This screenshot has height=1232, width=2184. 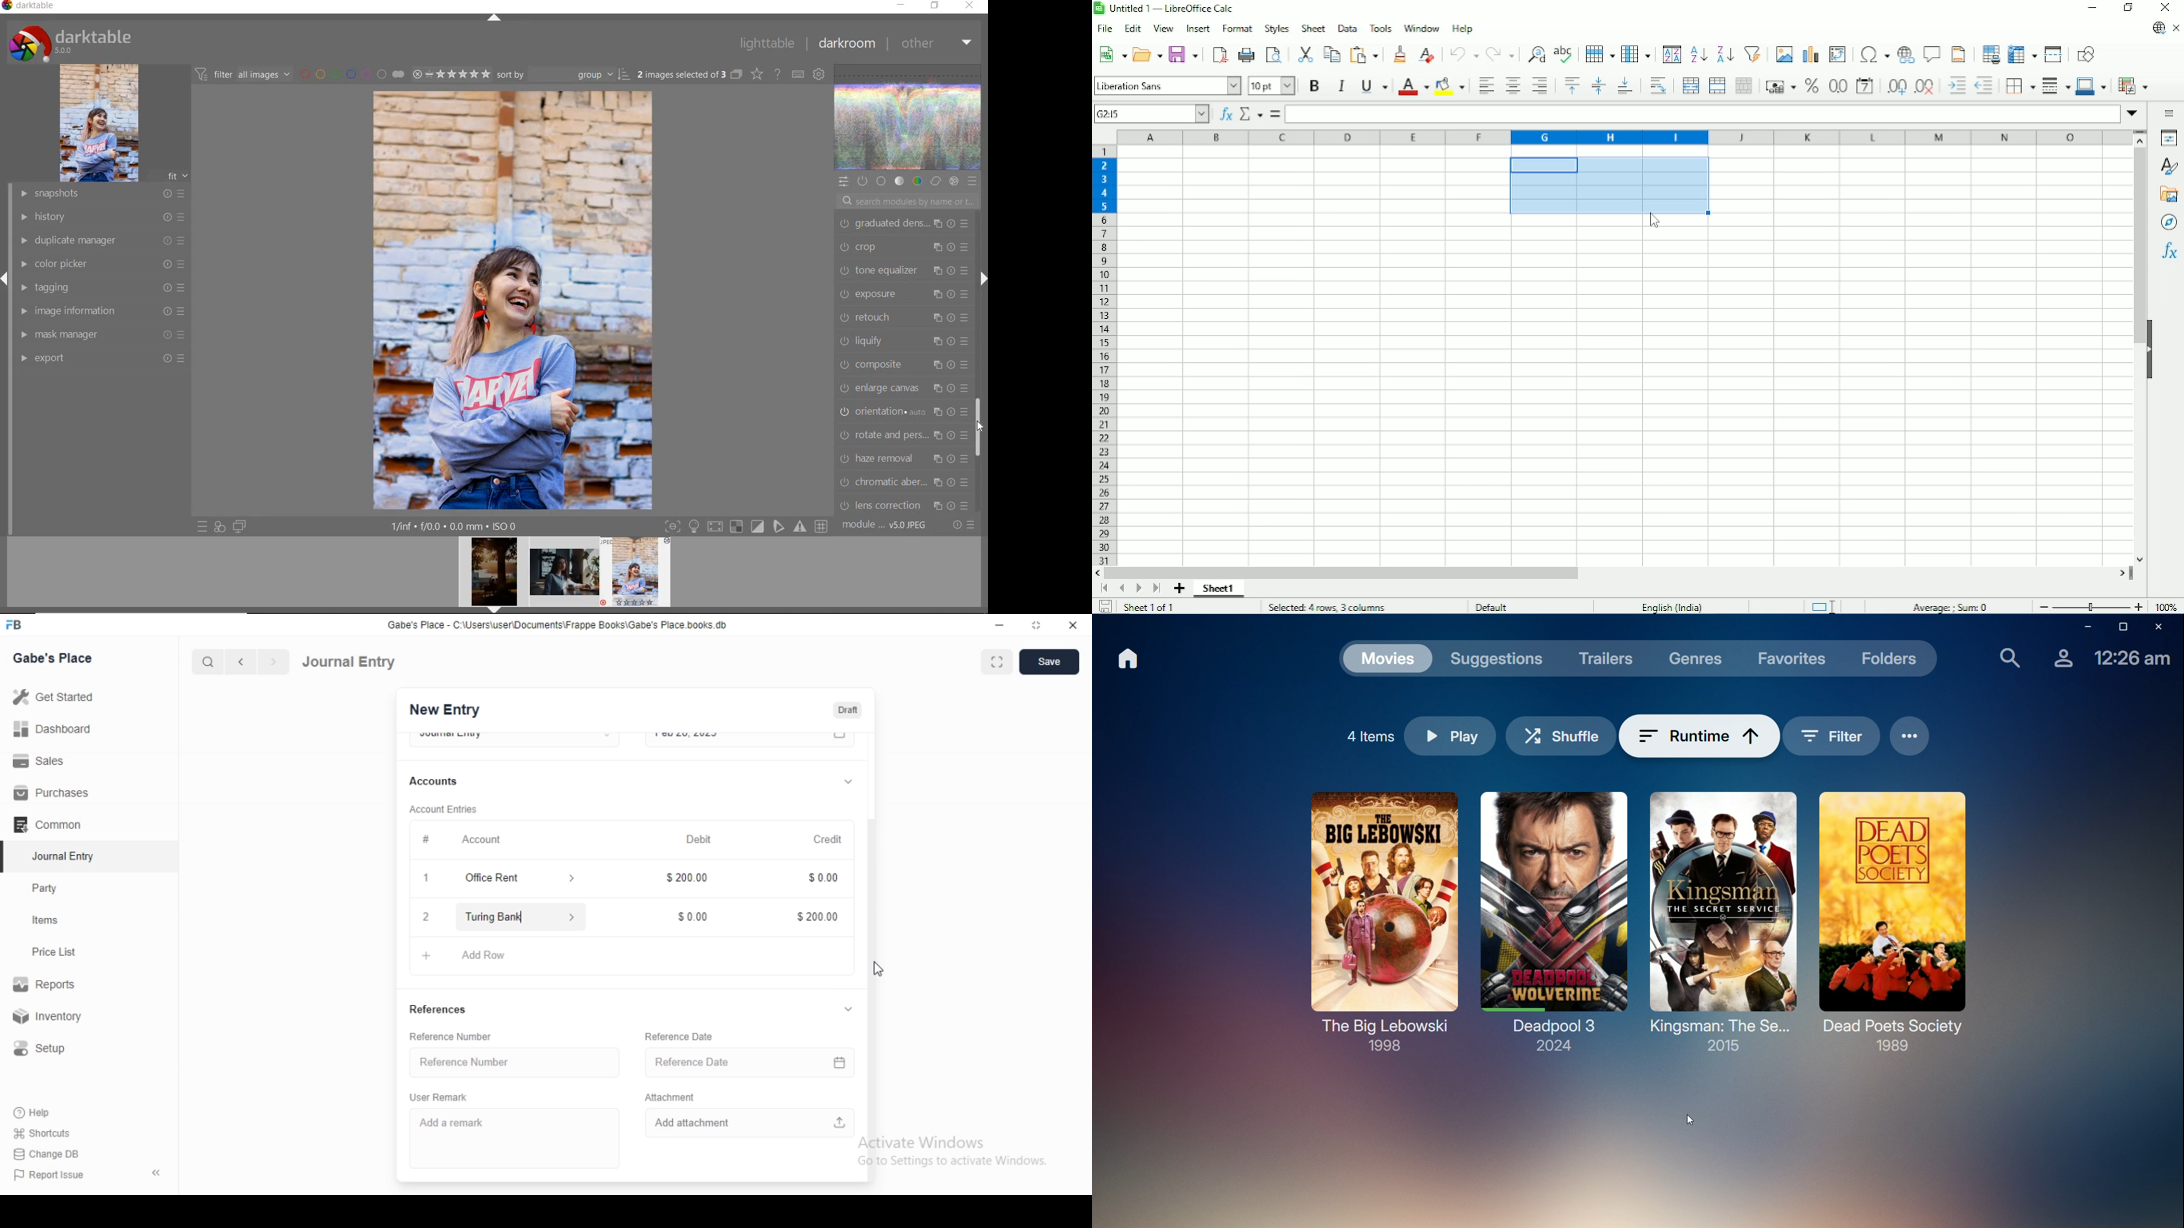 I want to click on Help, so click(x=35, y=1113).